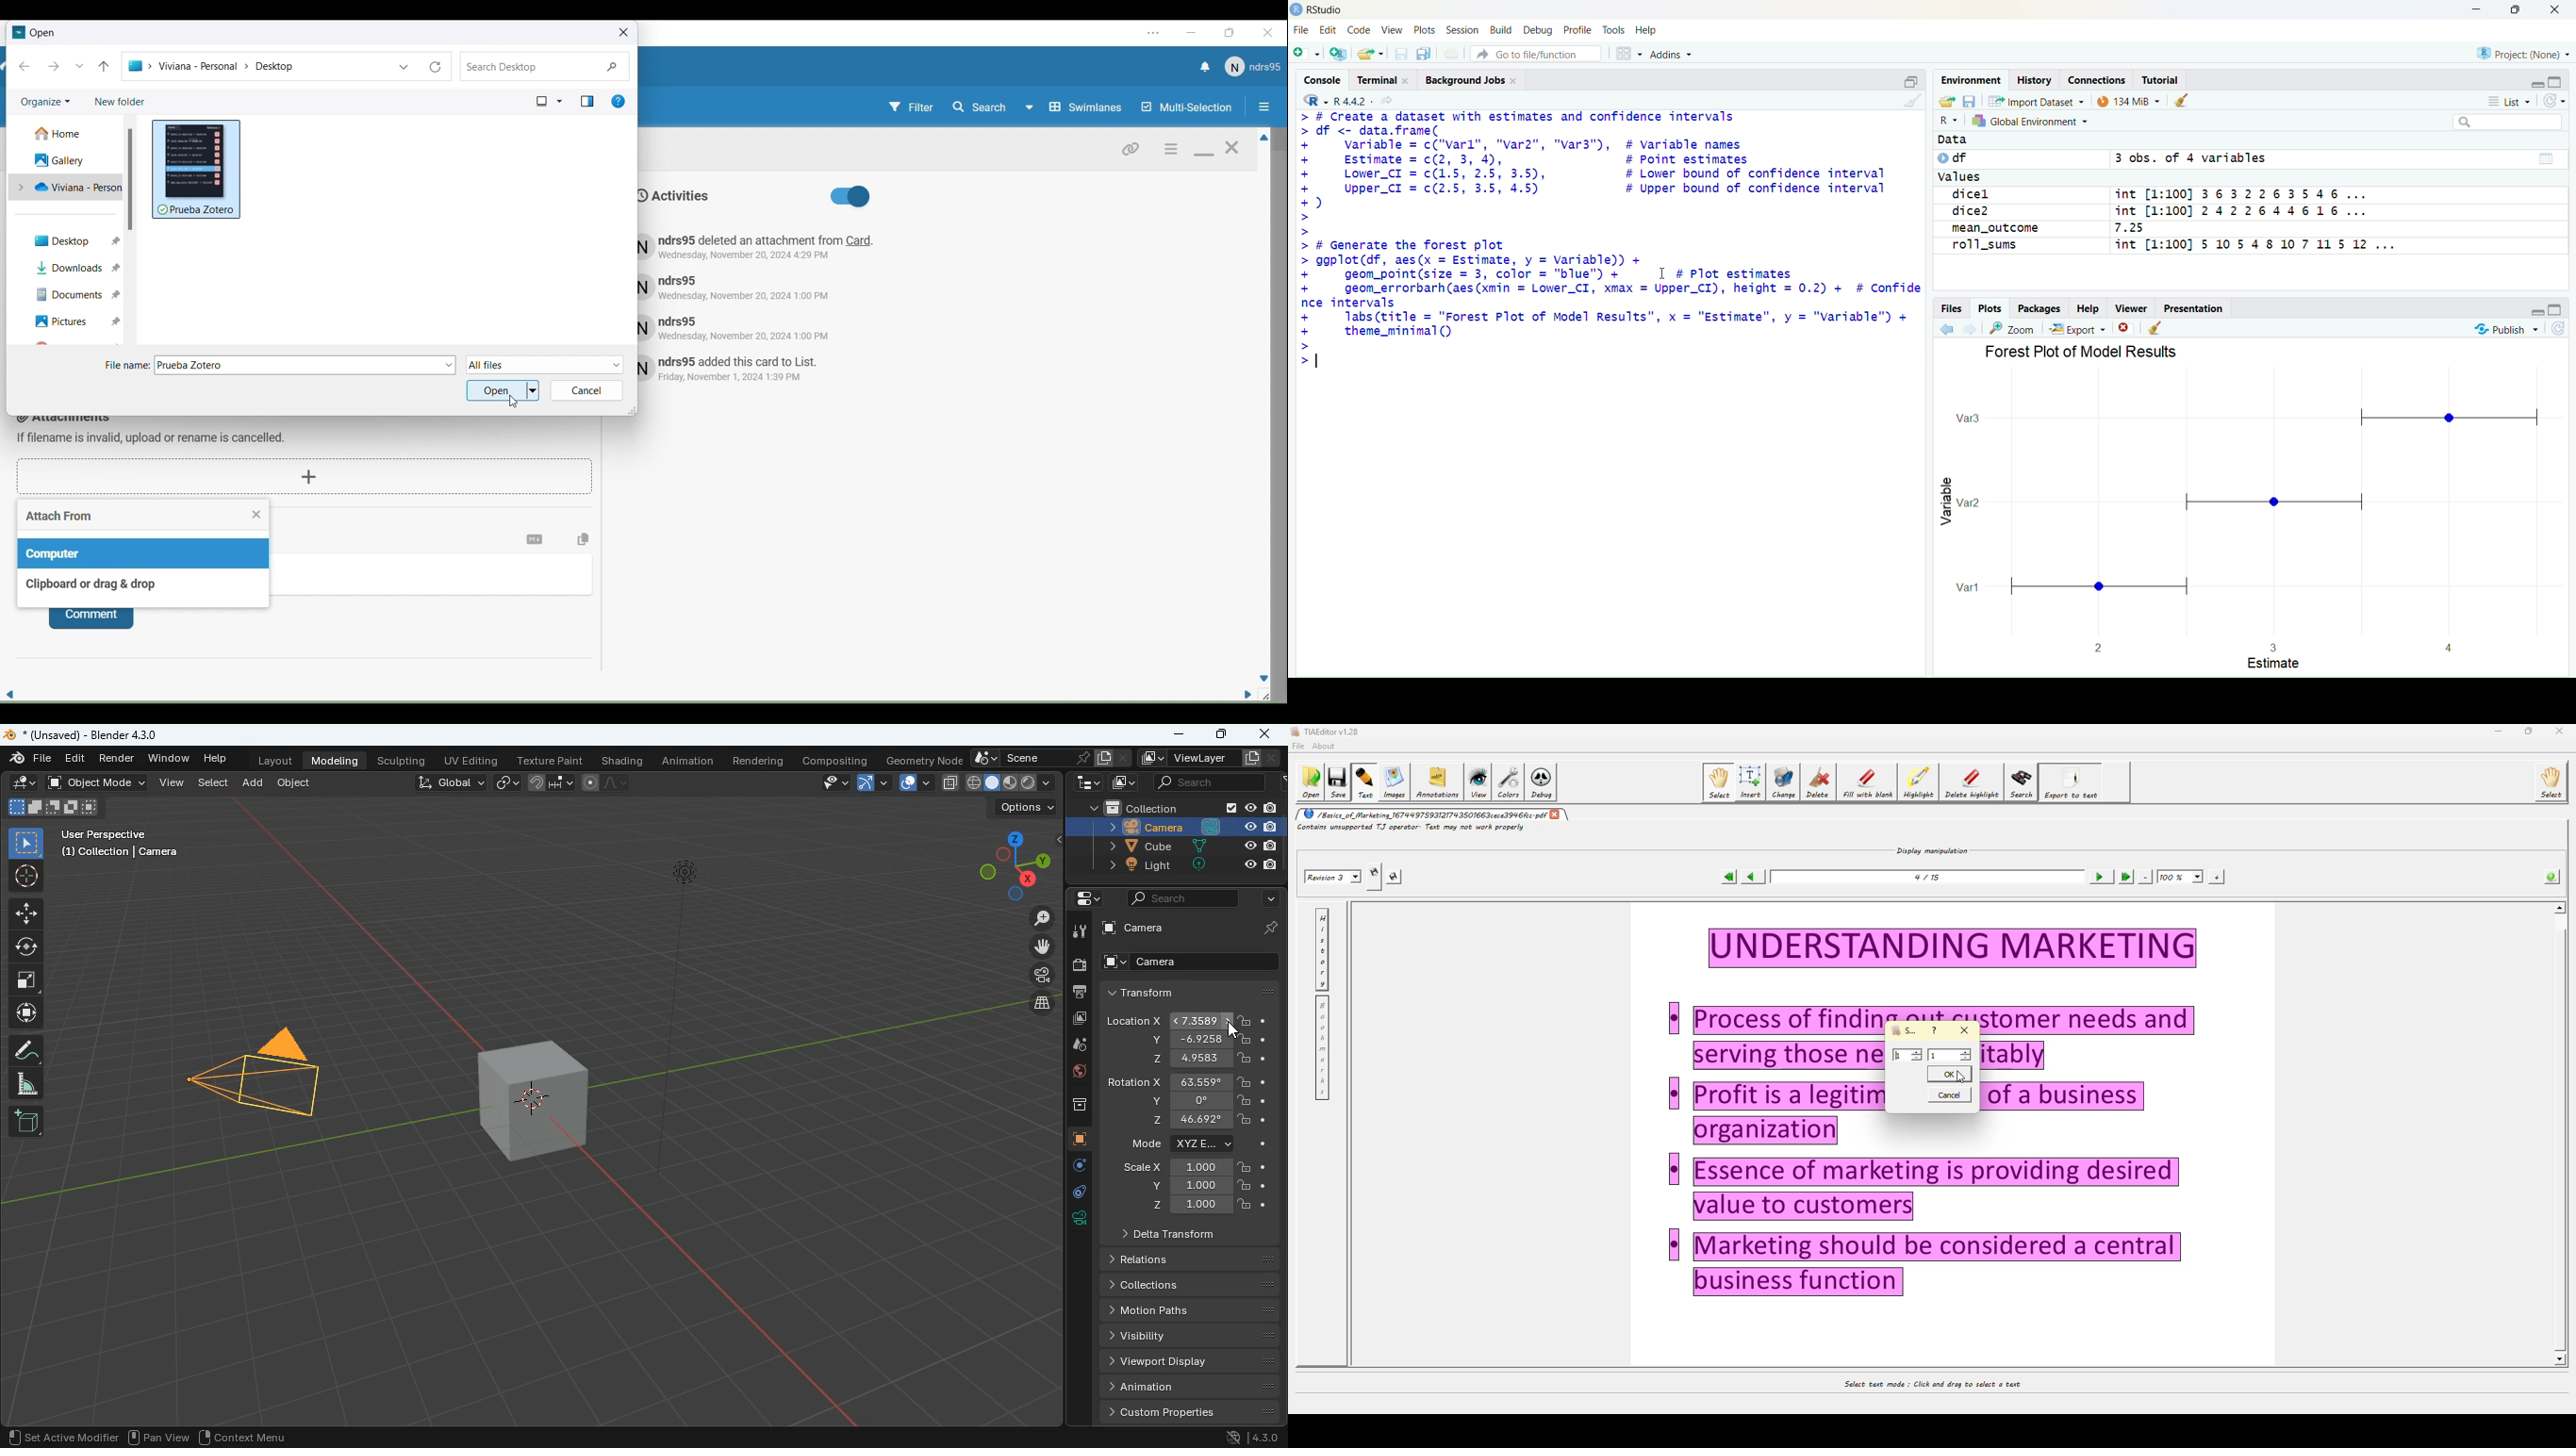 This screenshot has width=2576, height=1456. I want to click on Viewer, so click(2131, 309).